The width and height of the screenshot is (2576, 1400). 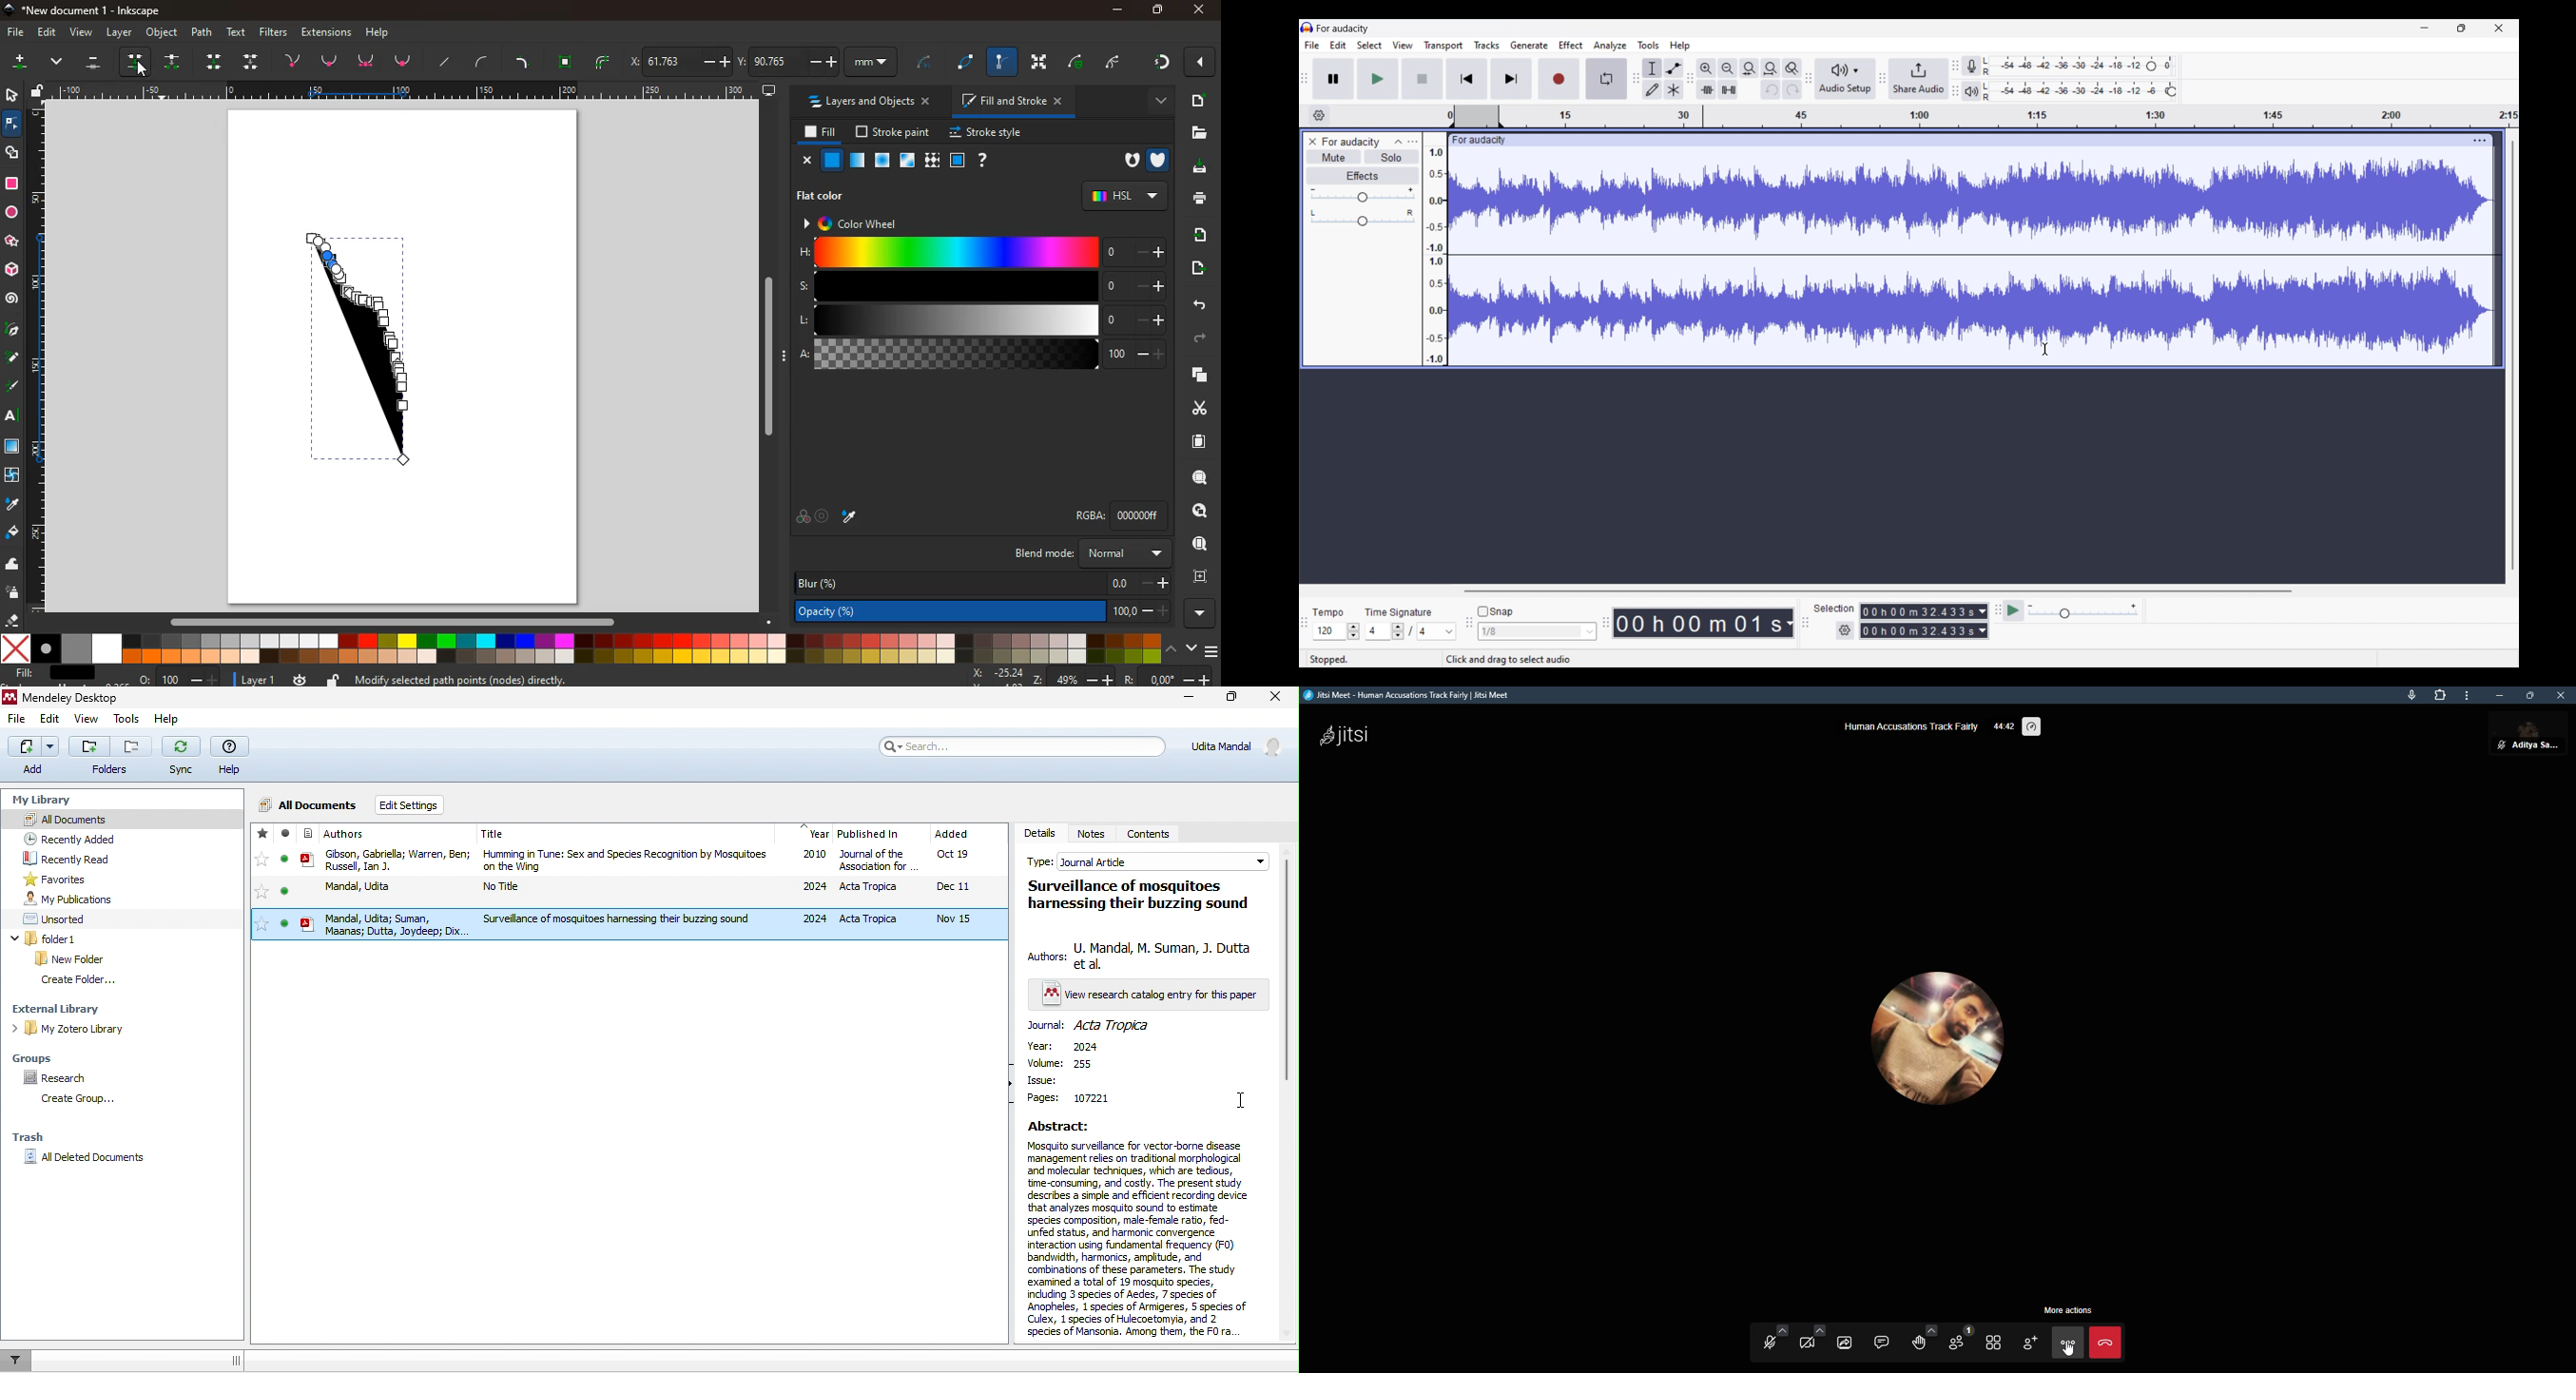 What do you see at coordinates (1363, 175) in the screenshot?
I see `Effects` at bounding box center [1363, 175].